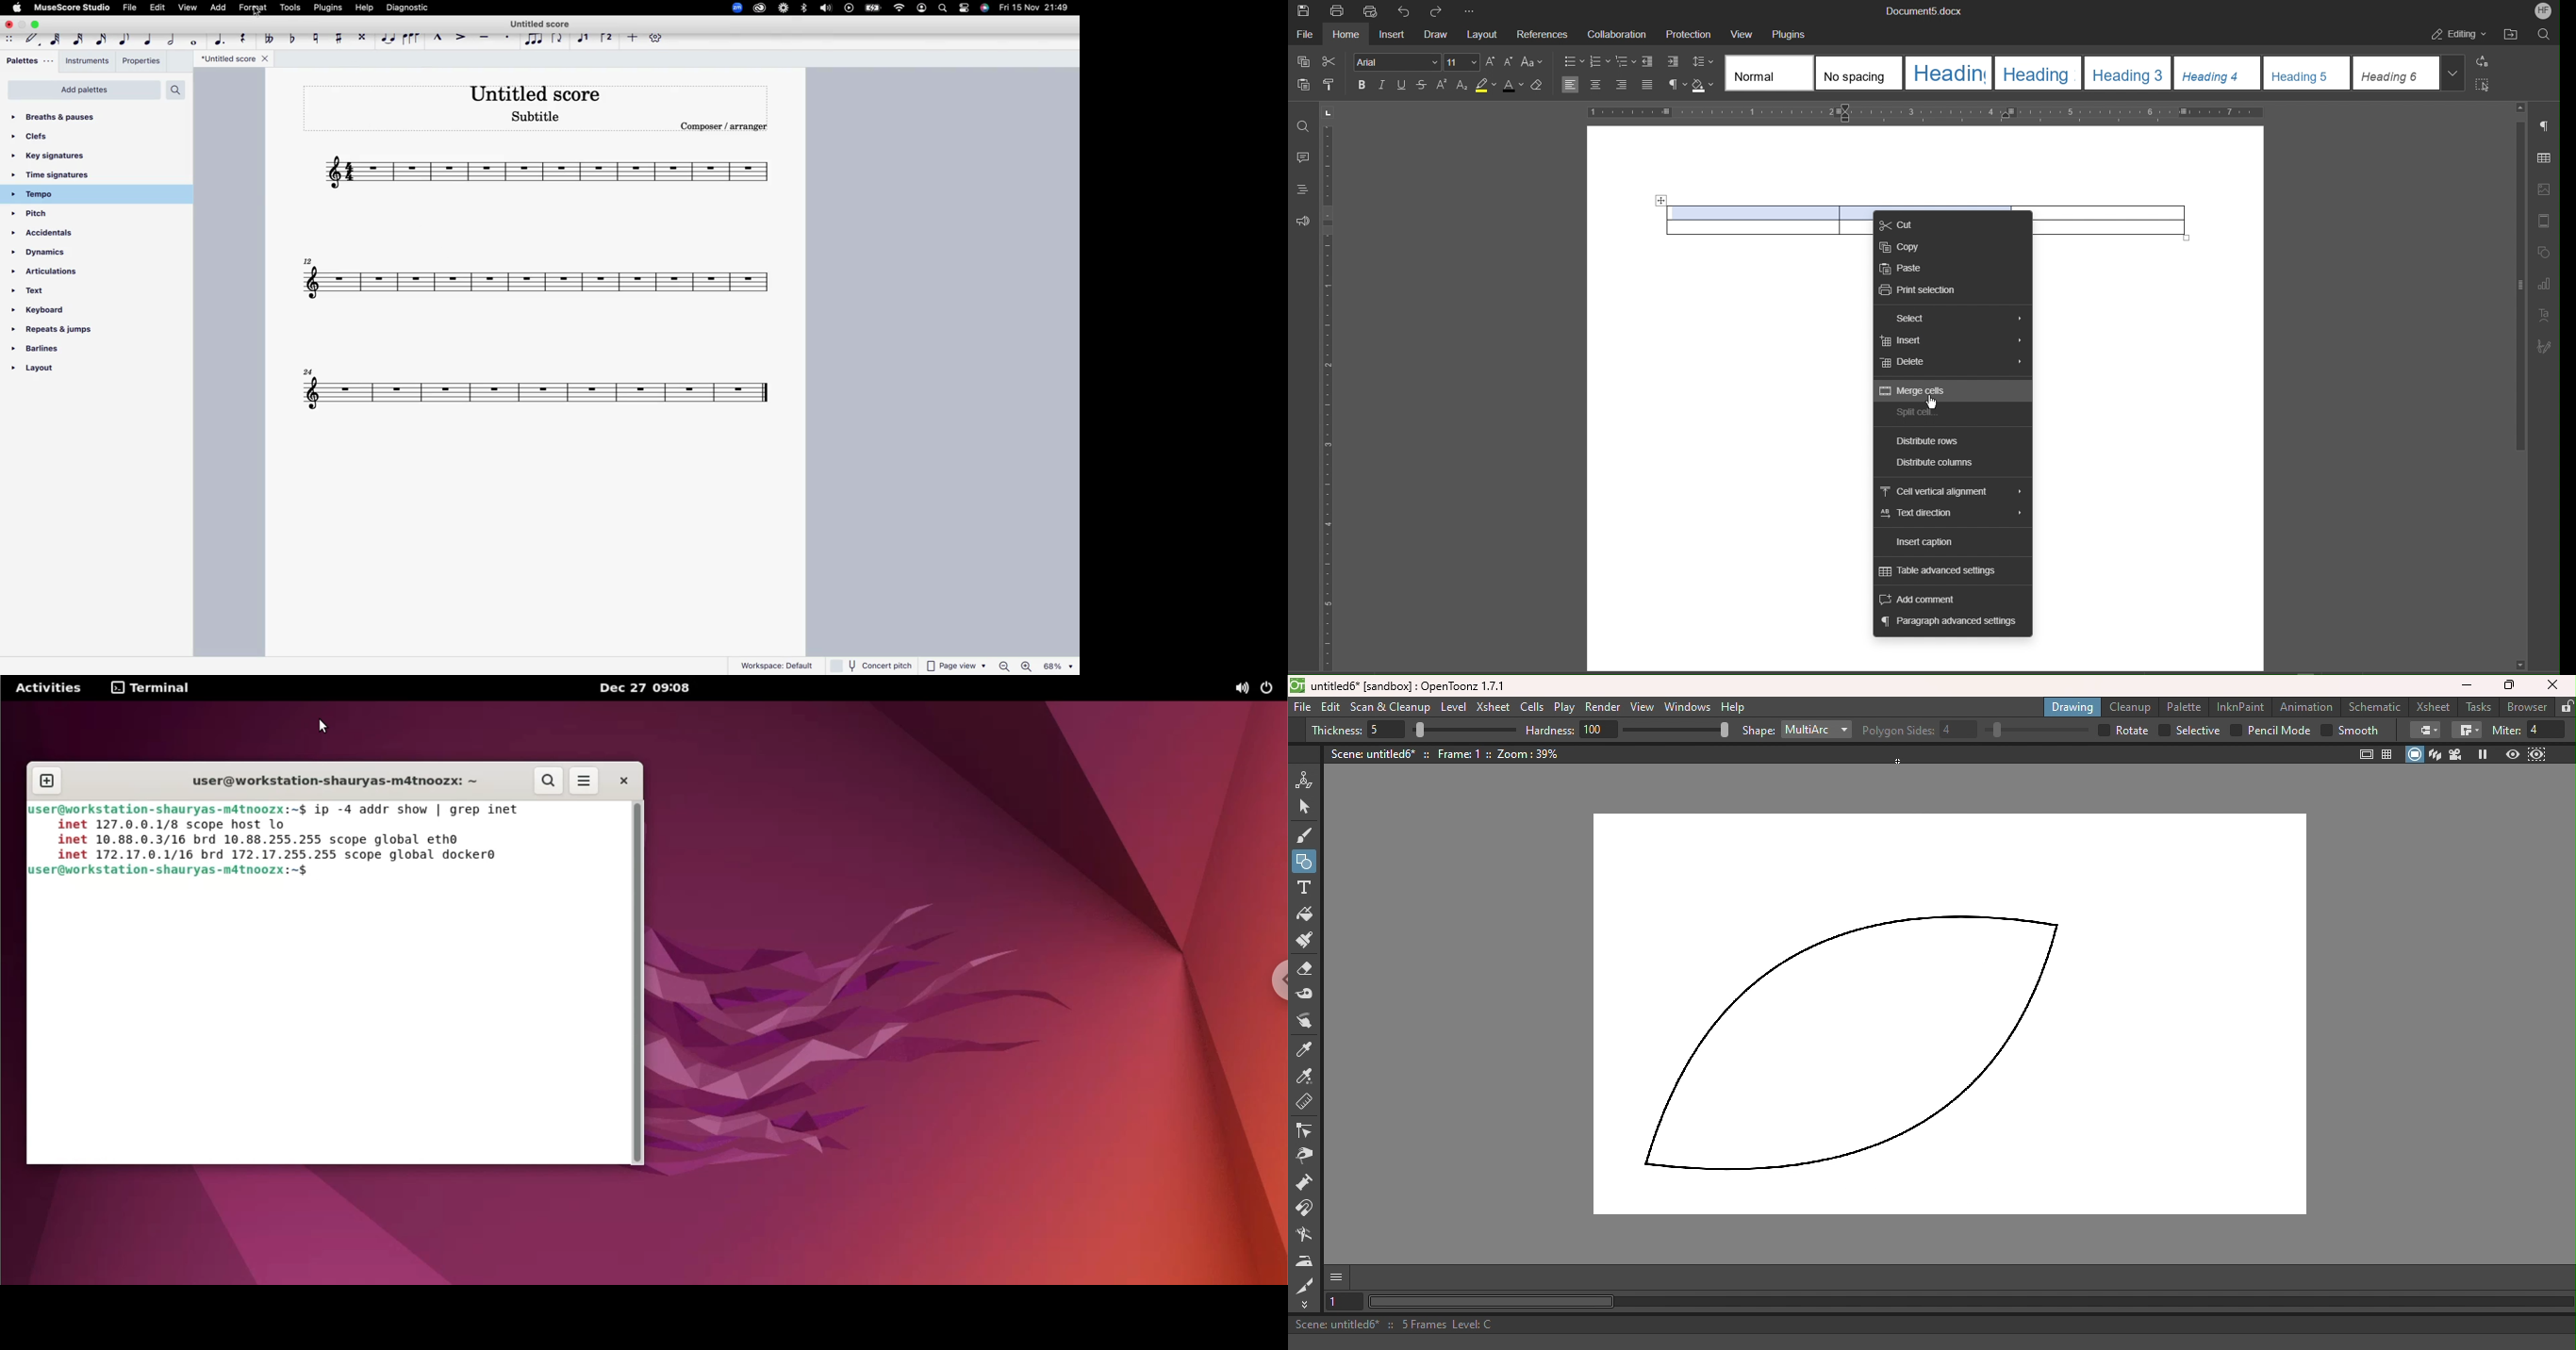  Describe the element at coordinates (57, 256) in the screenshot. I see `dynamics` at that location.